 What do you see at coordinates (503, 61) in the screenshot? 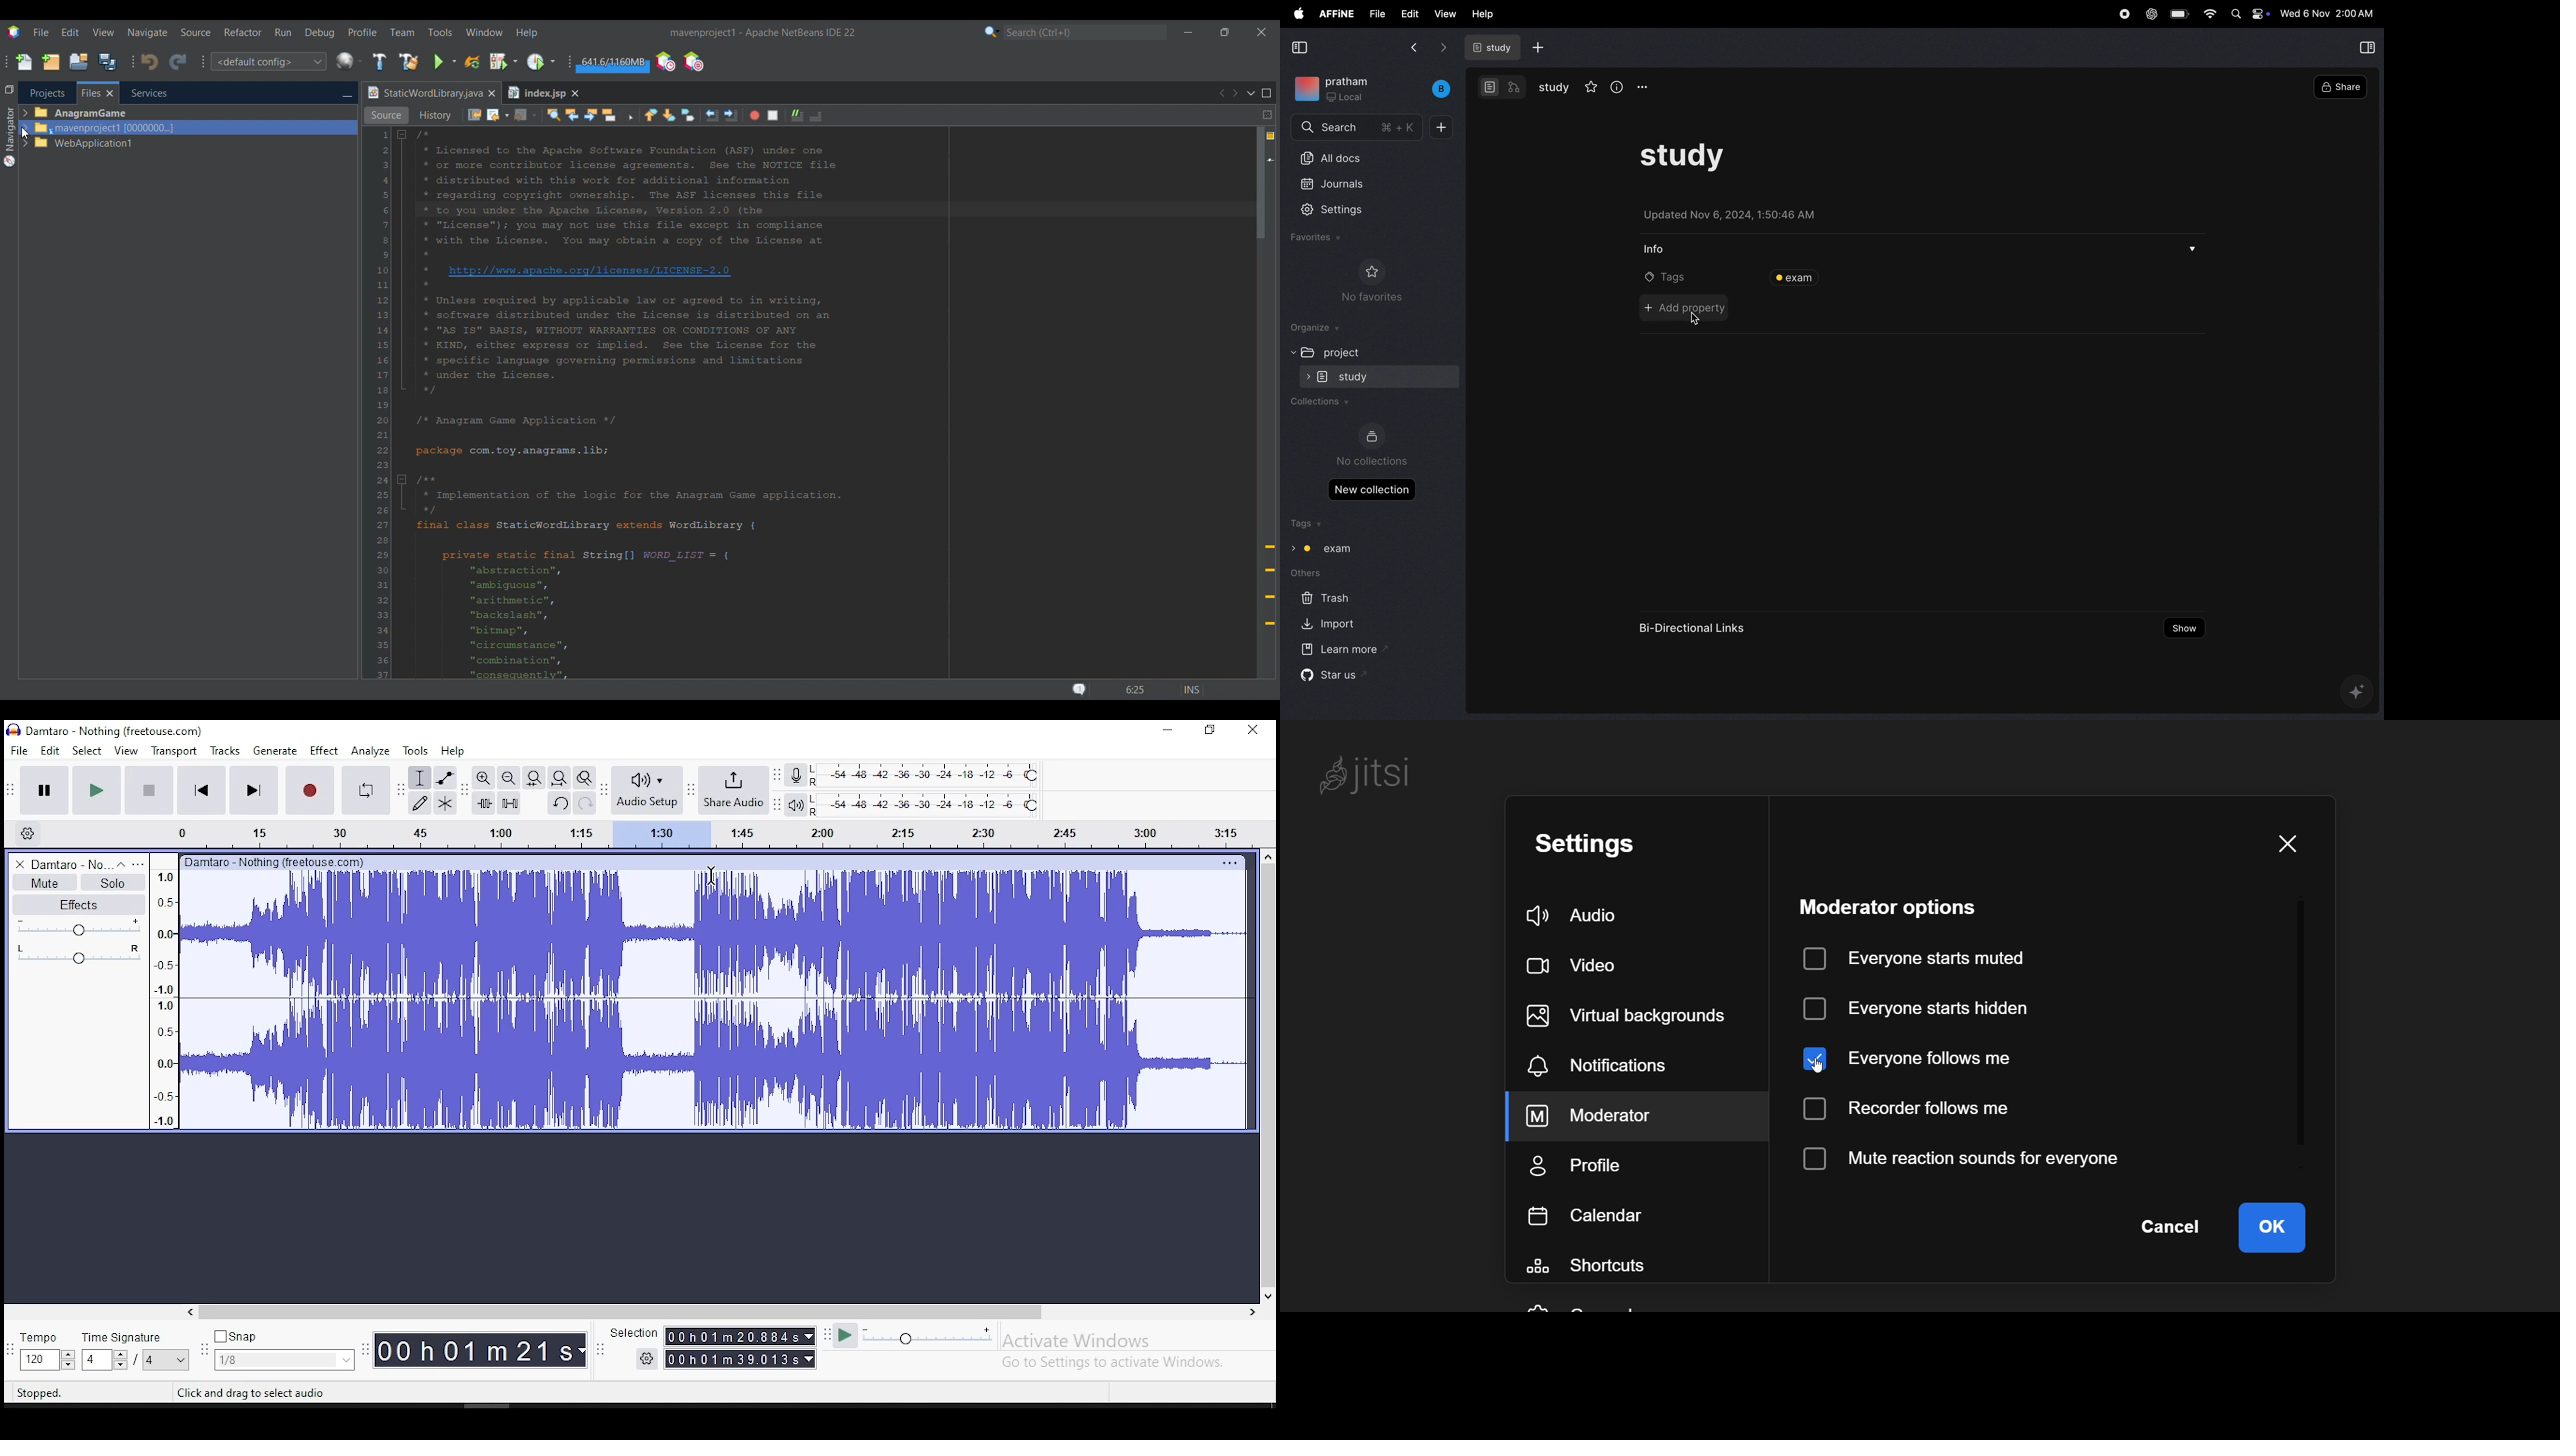
I see `Debug main project` at bounding box center [503, 61].